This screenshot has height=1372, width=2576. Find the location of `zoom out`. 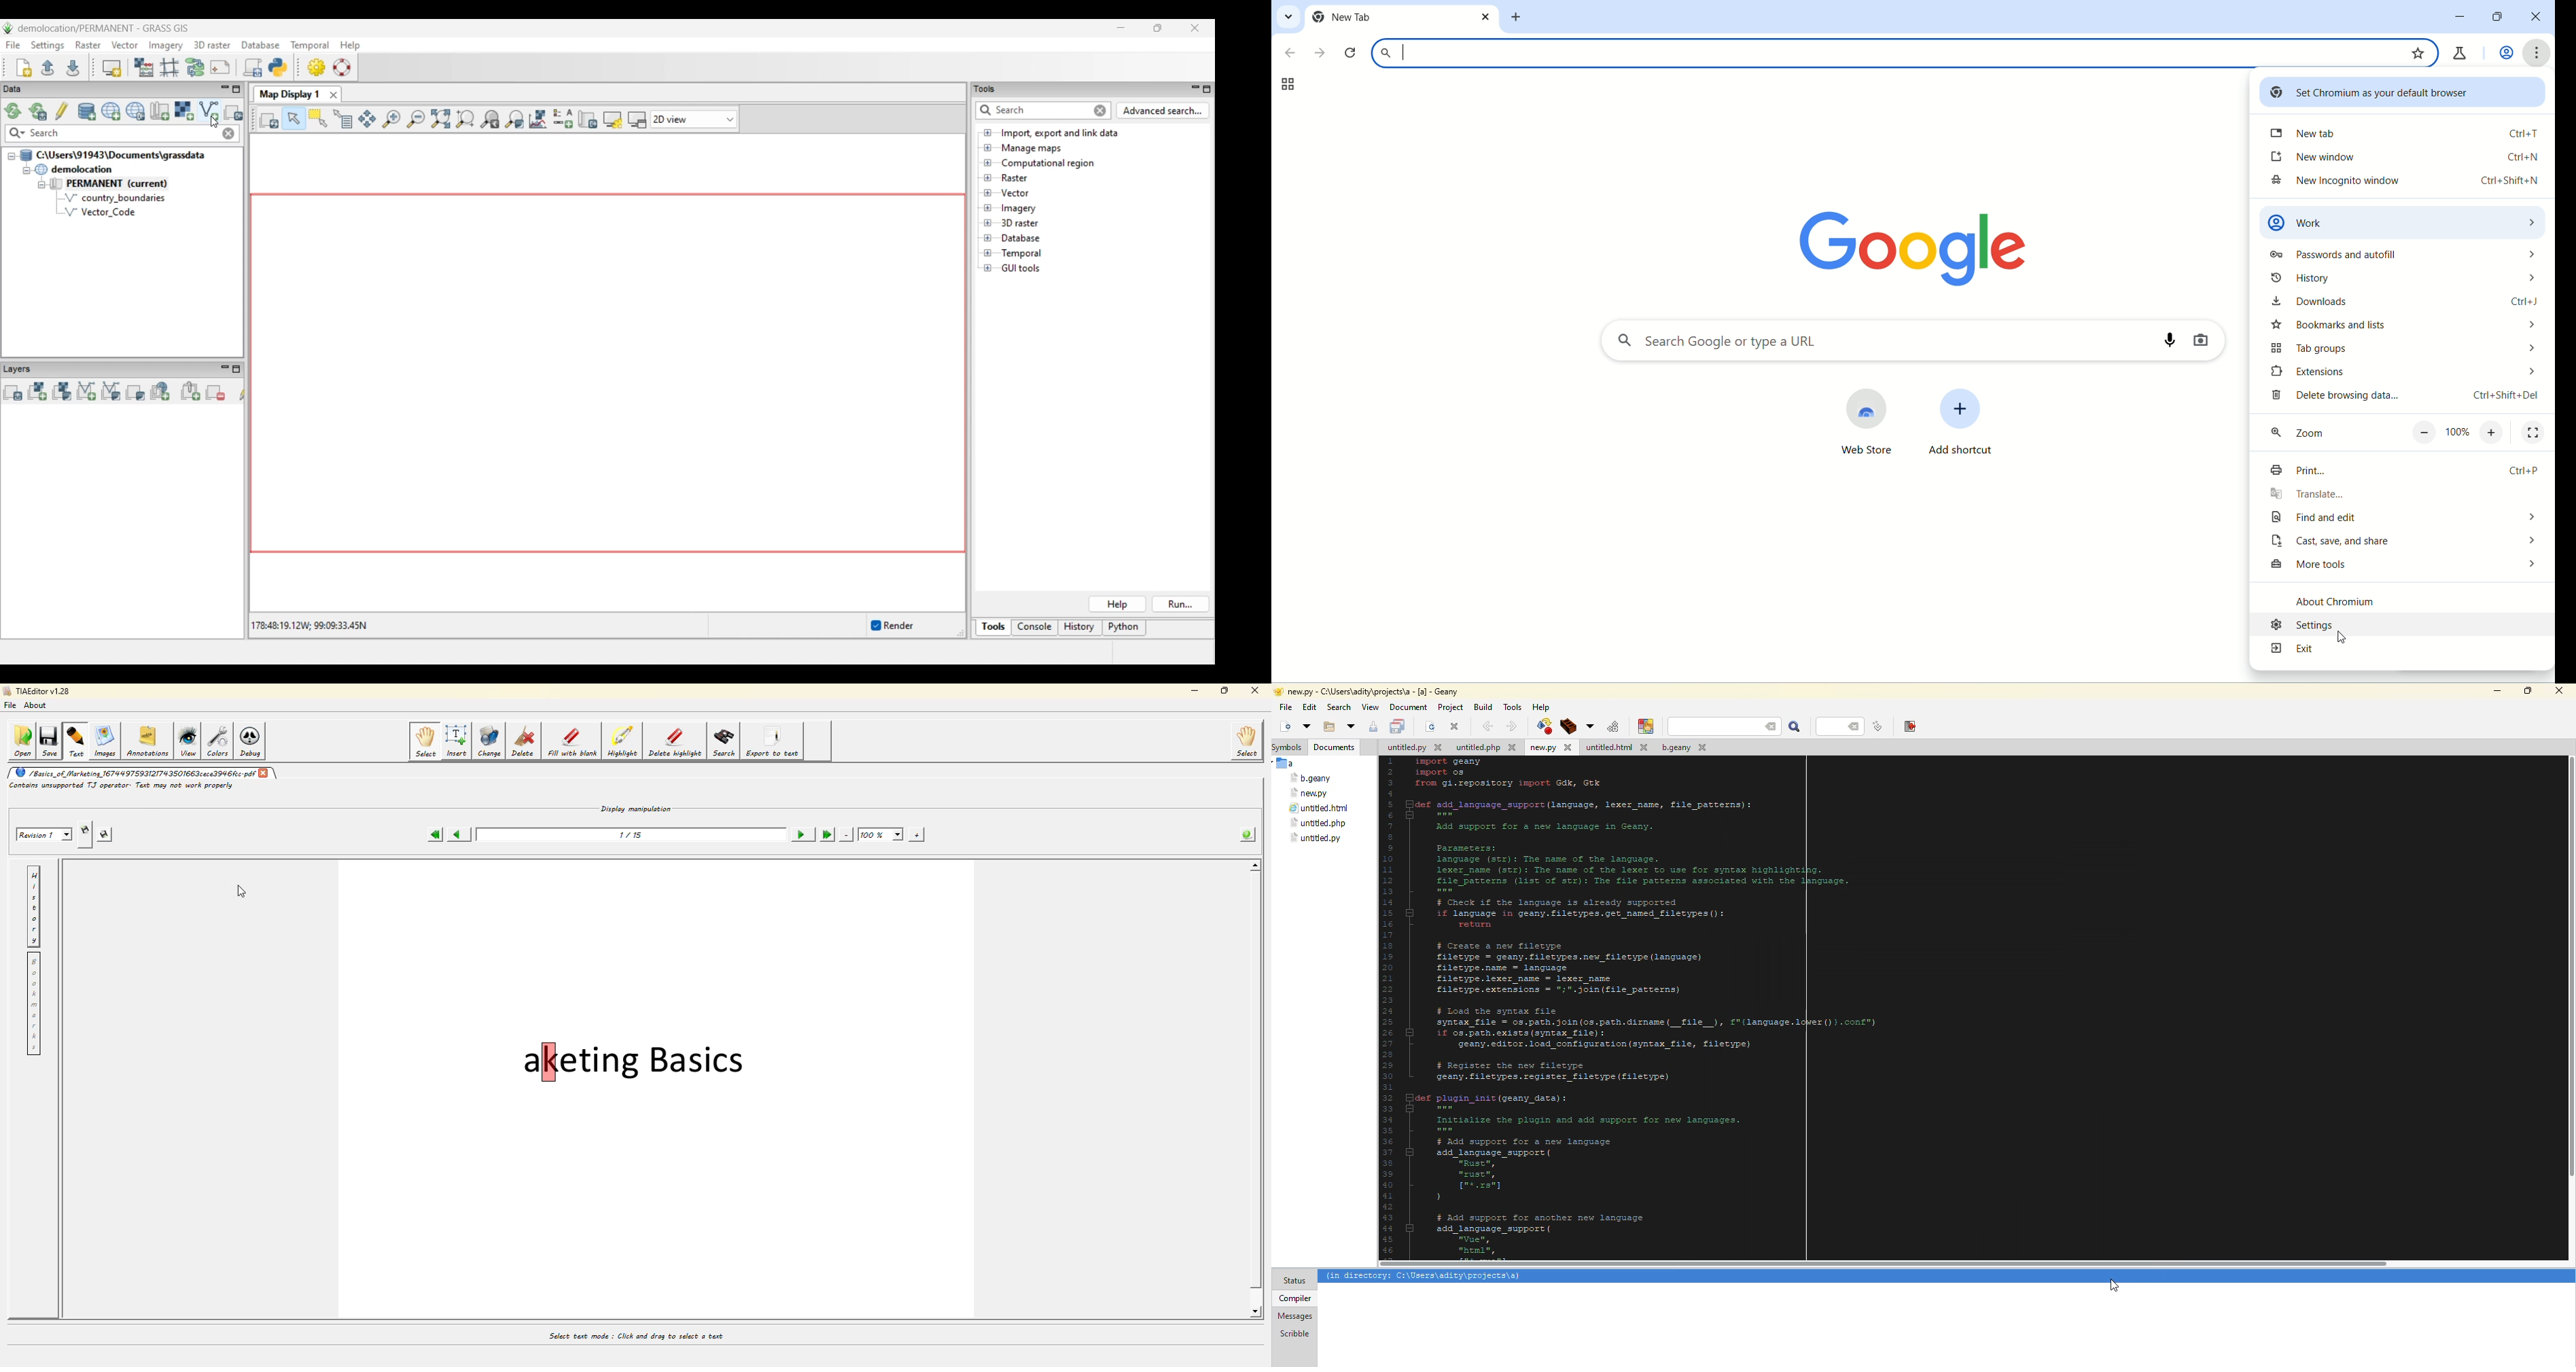

zoom out is located at coordinates (2424, 433).